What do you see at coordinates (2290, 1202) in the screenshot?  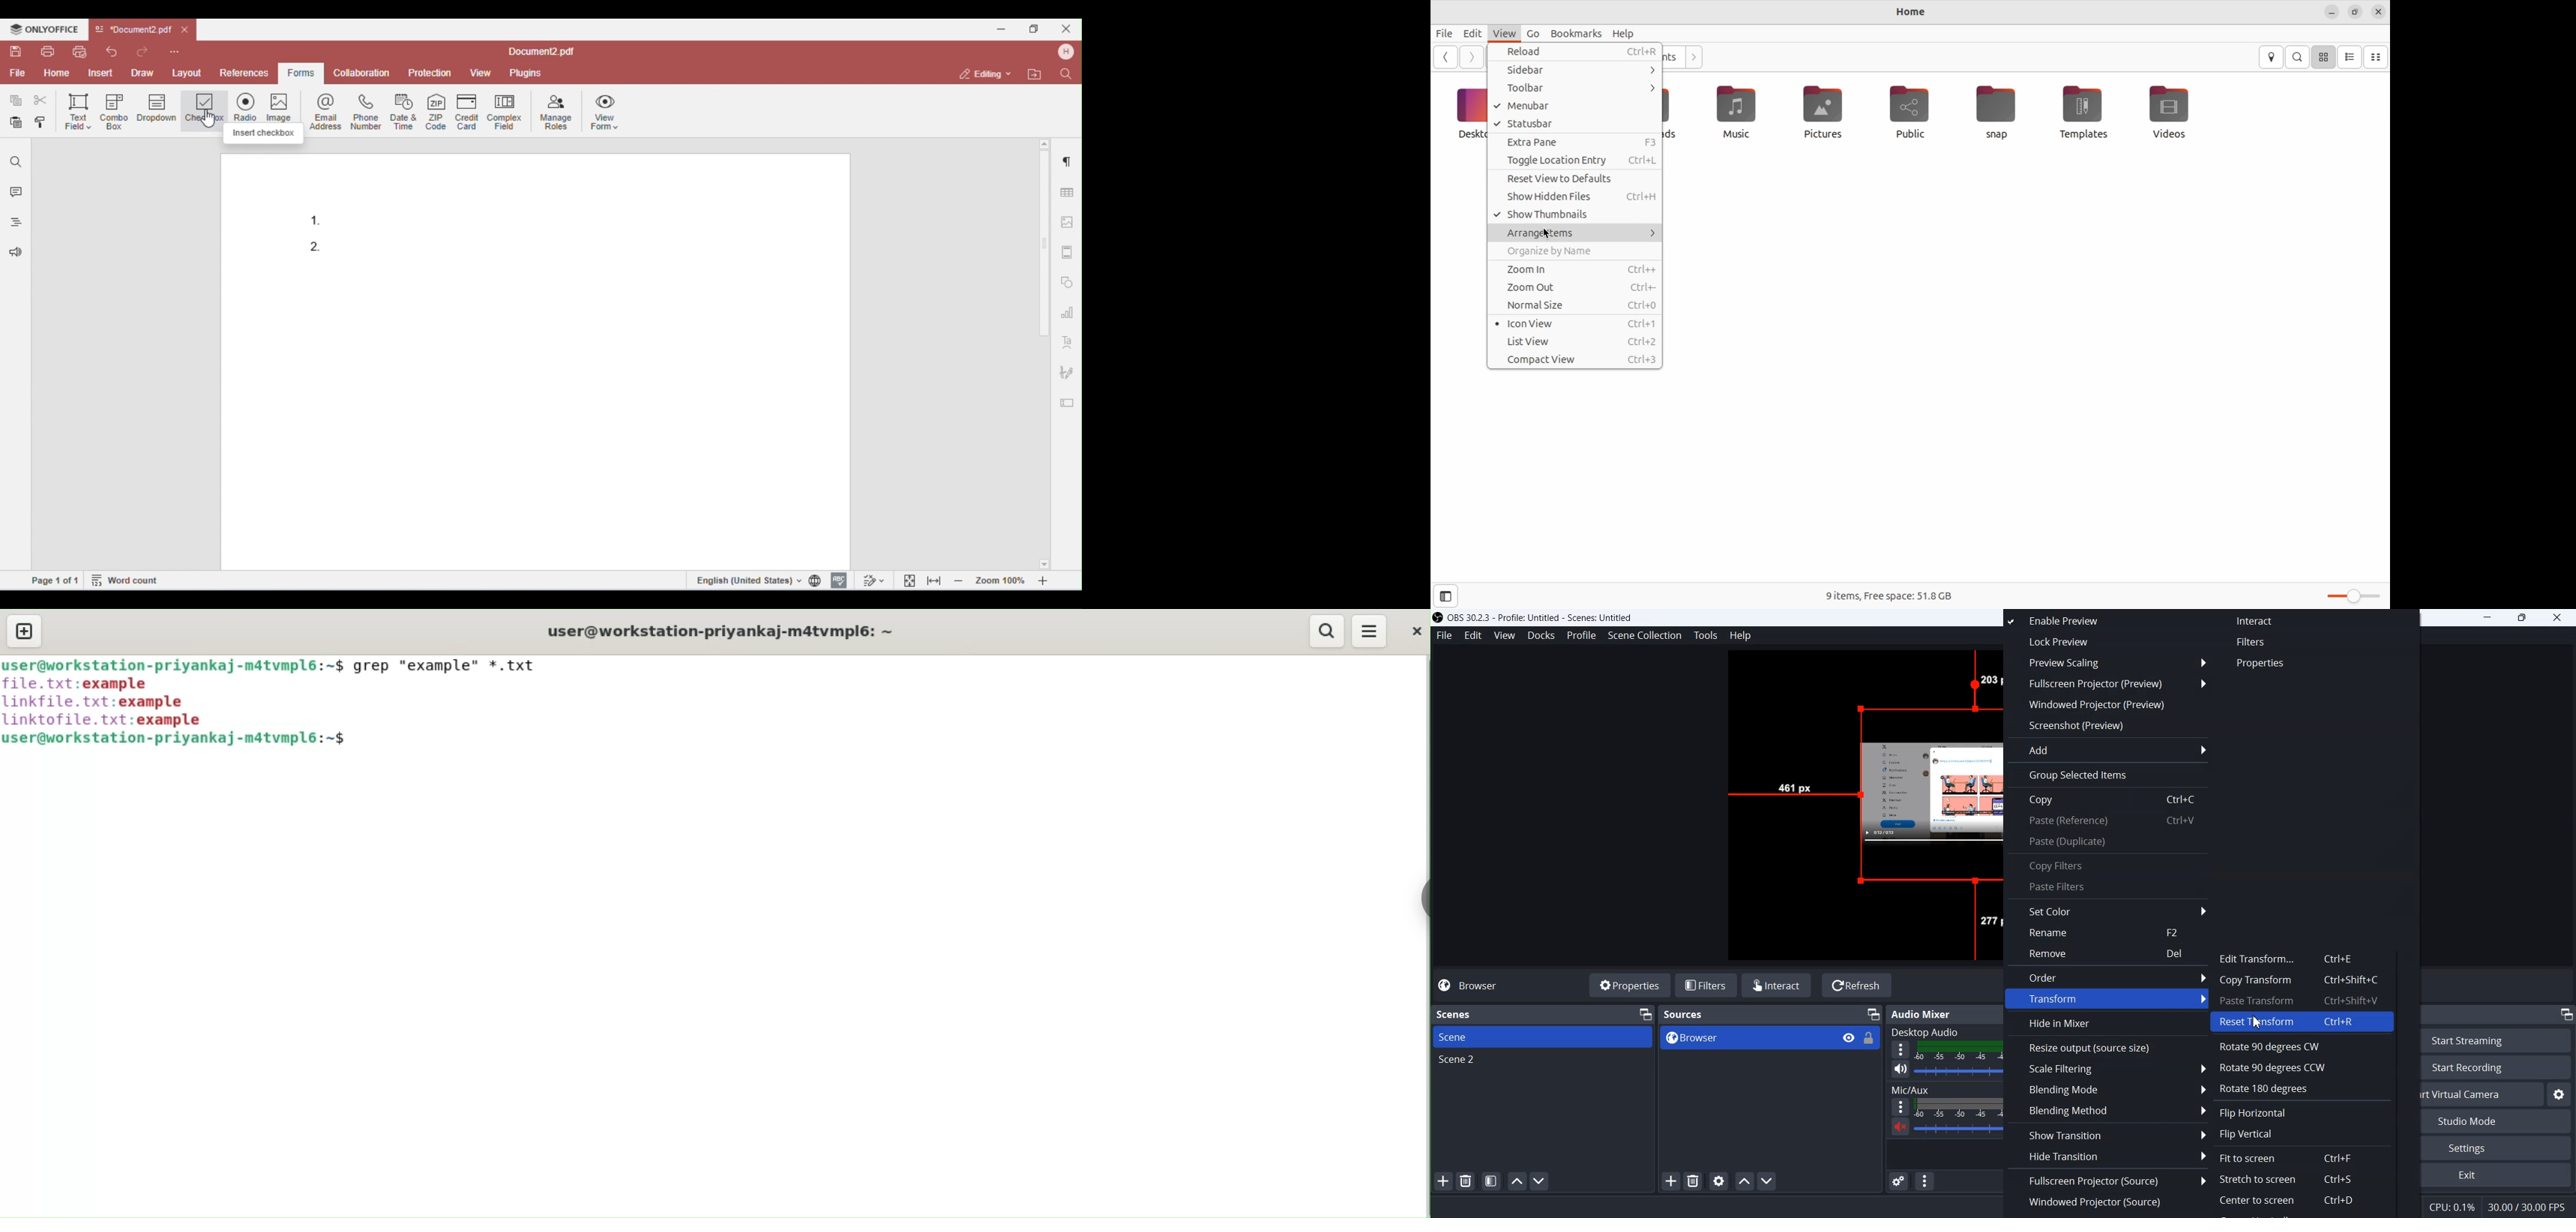 I see `Center to screen` at bounding box center [2290, 1202].